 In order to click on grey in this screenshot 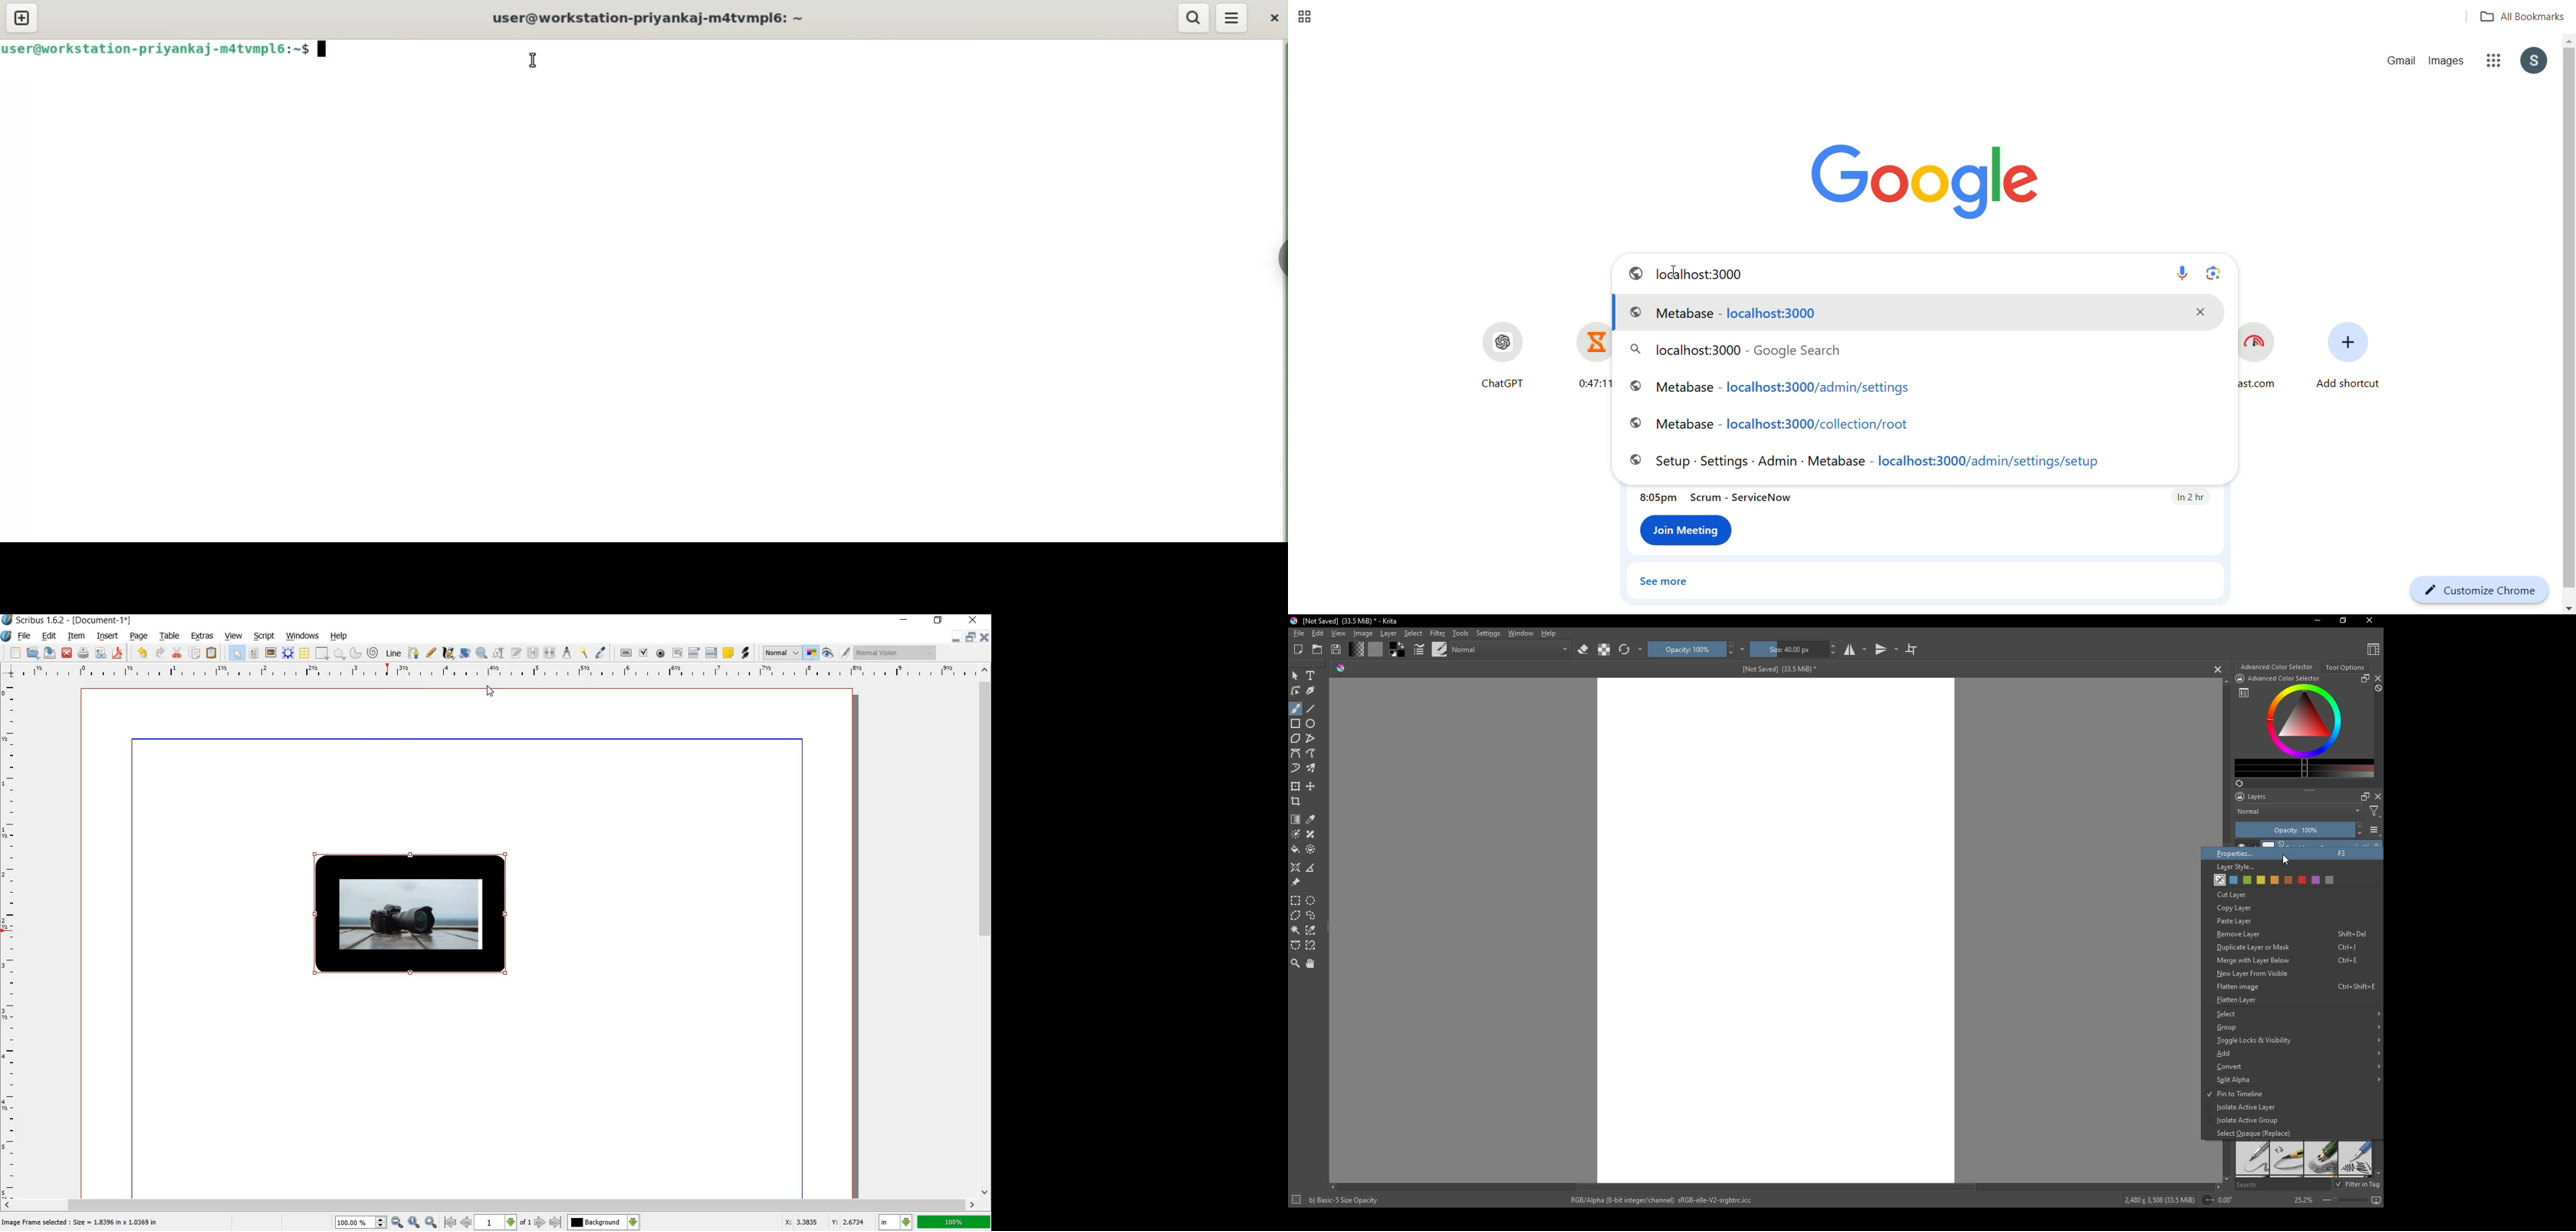, I will do `click(2330, 880)`.